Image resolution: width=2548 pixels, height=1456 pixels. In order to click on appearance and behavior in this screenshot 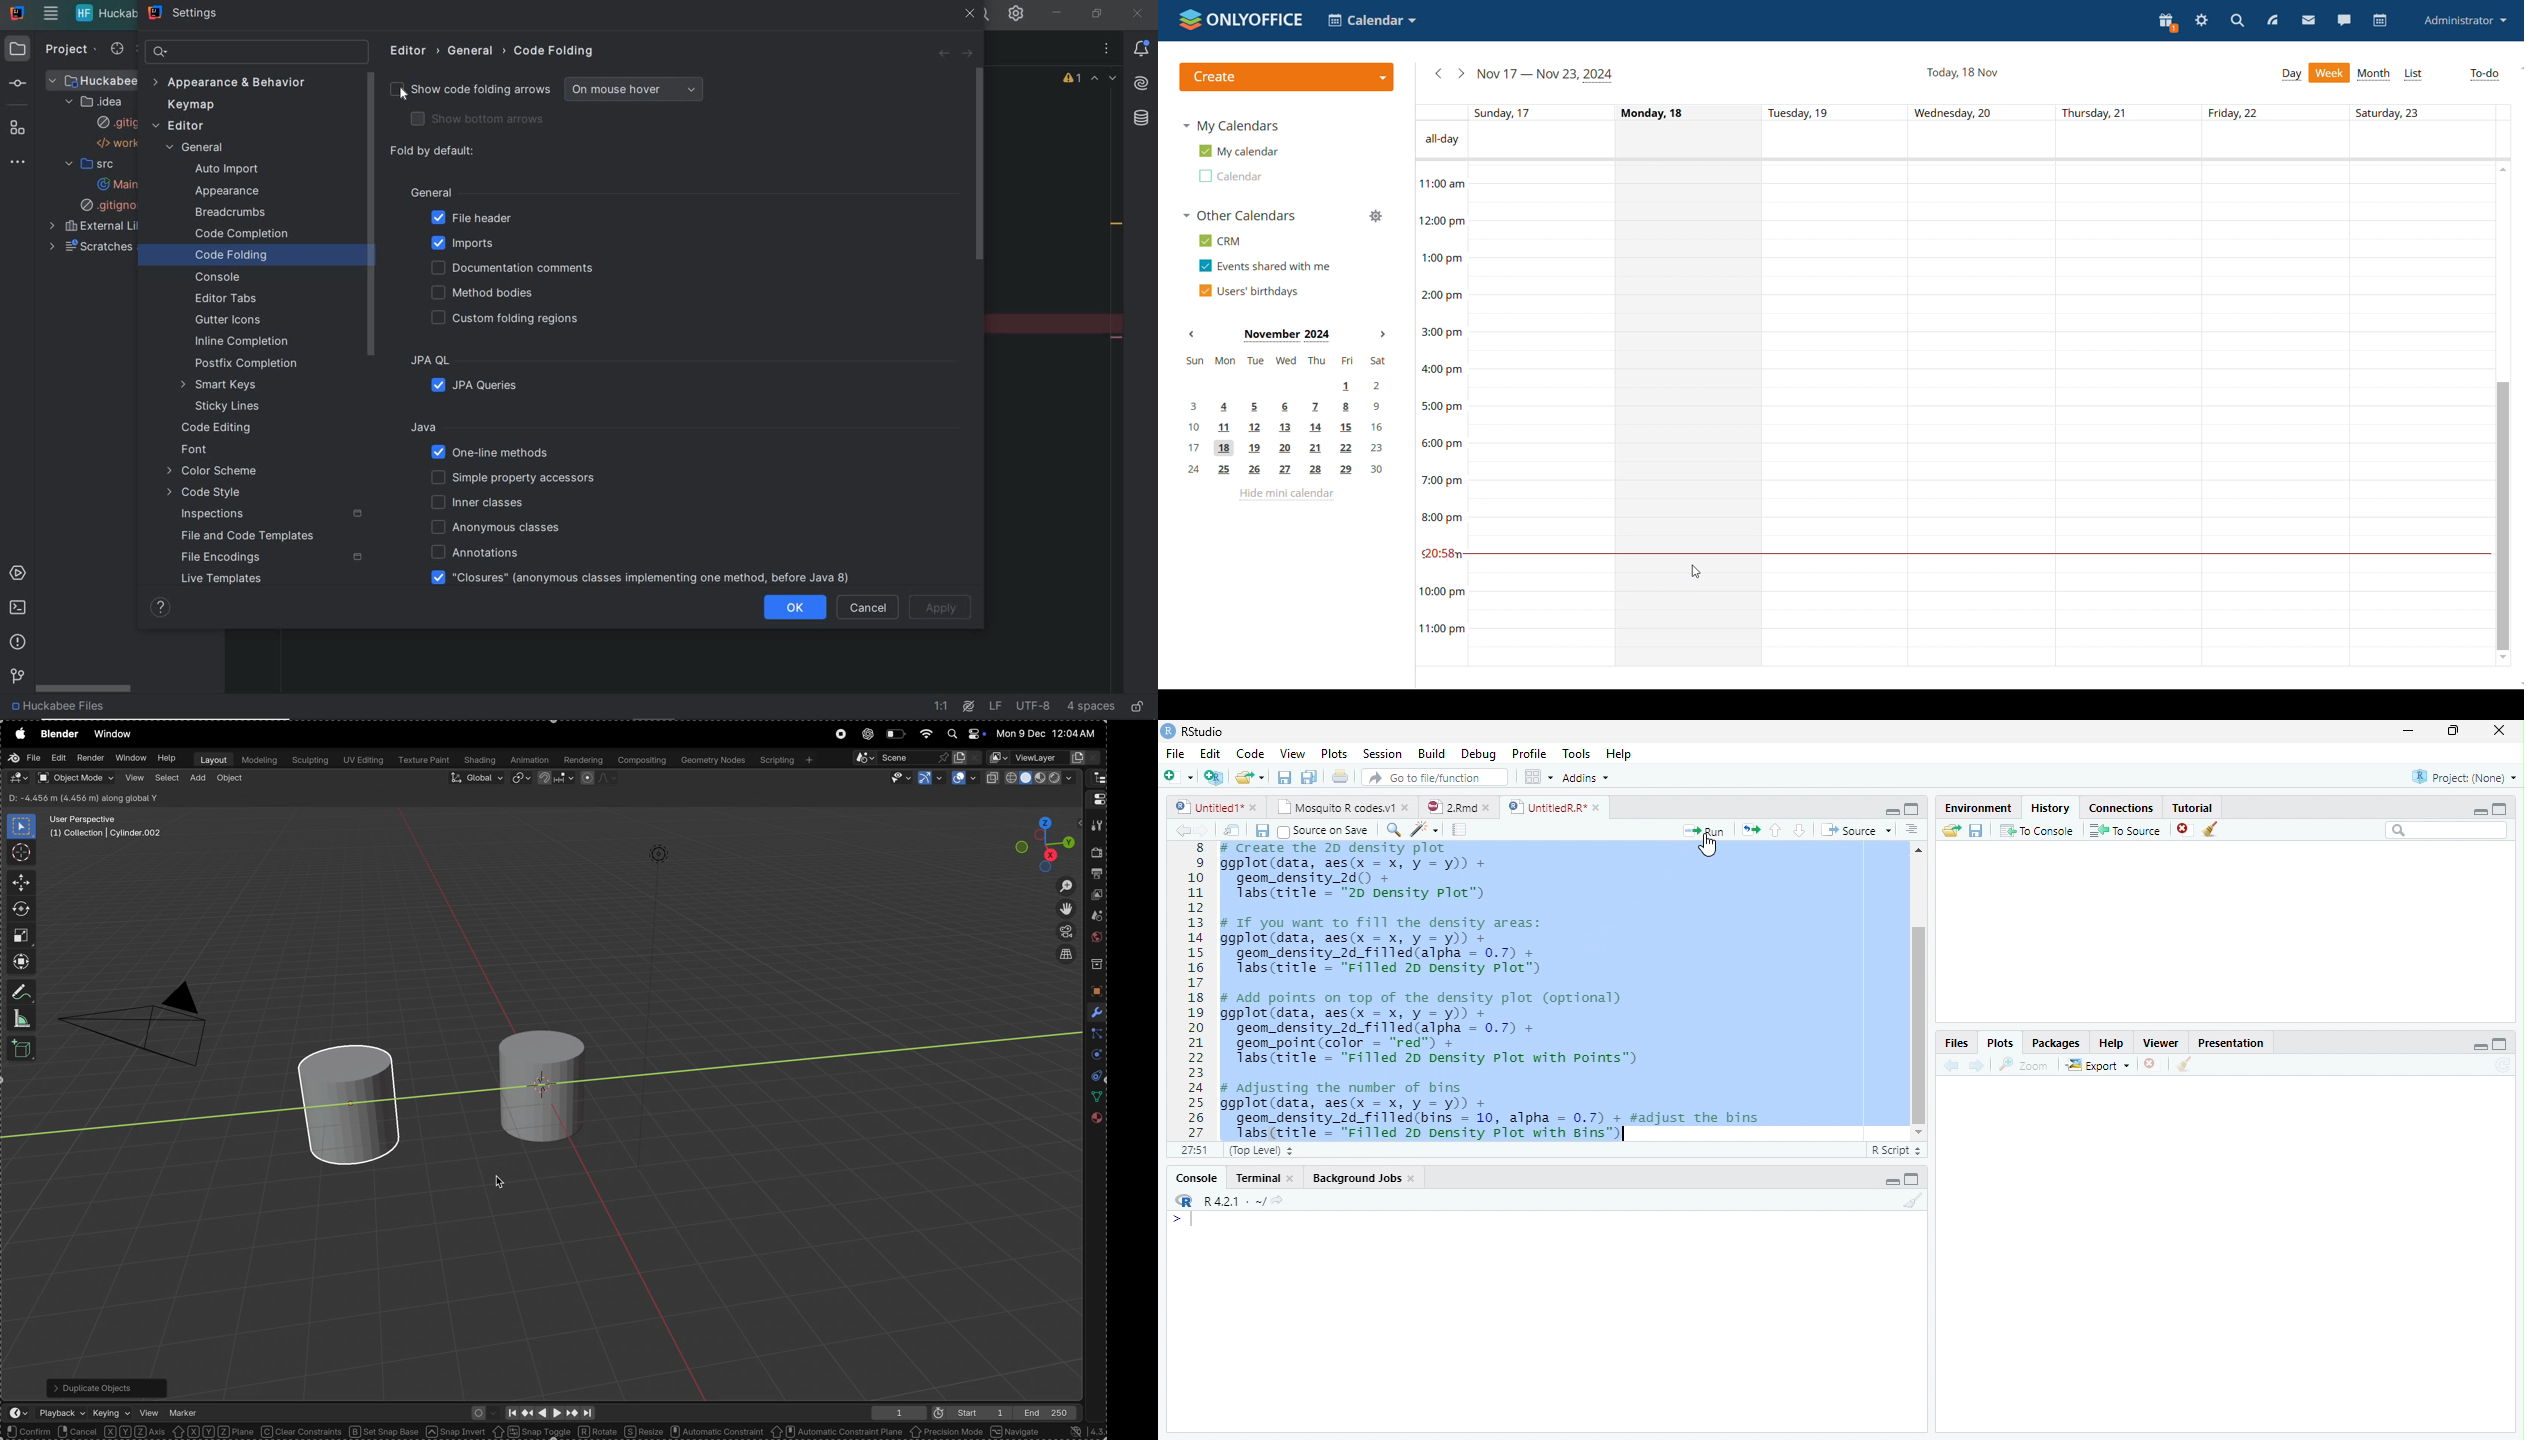, I will do `click(232, 84)`.